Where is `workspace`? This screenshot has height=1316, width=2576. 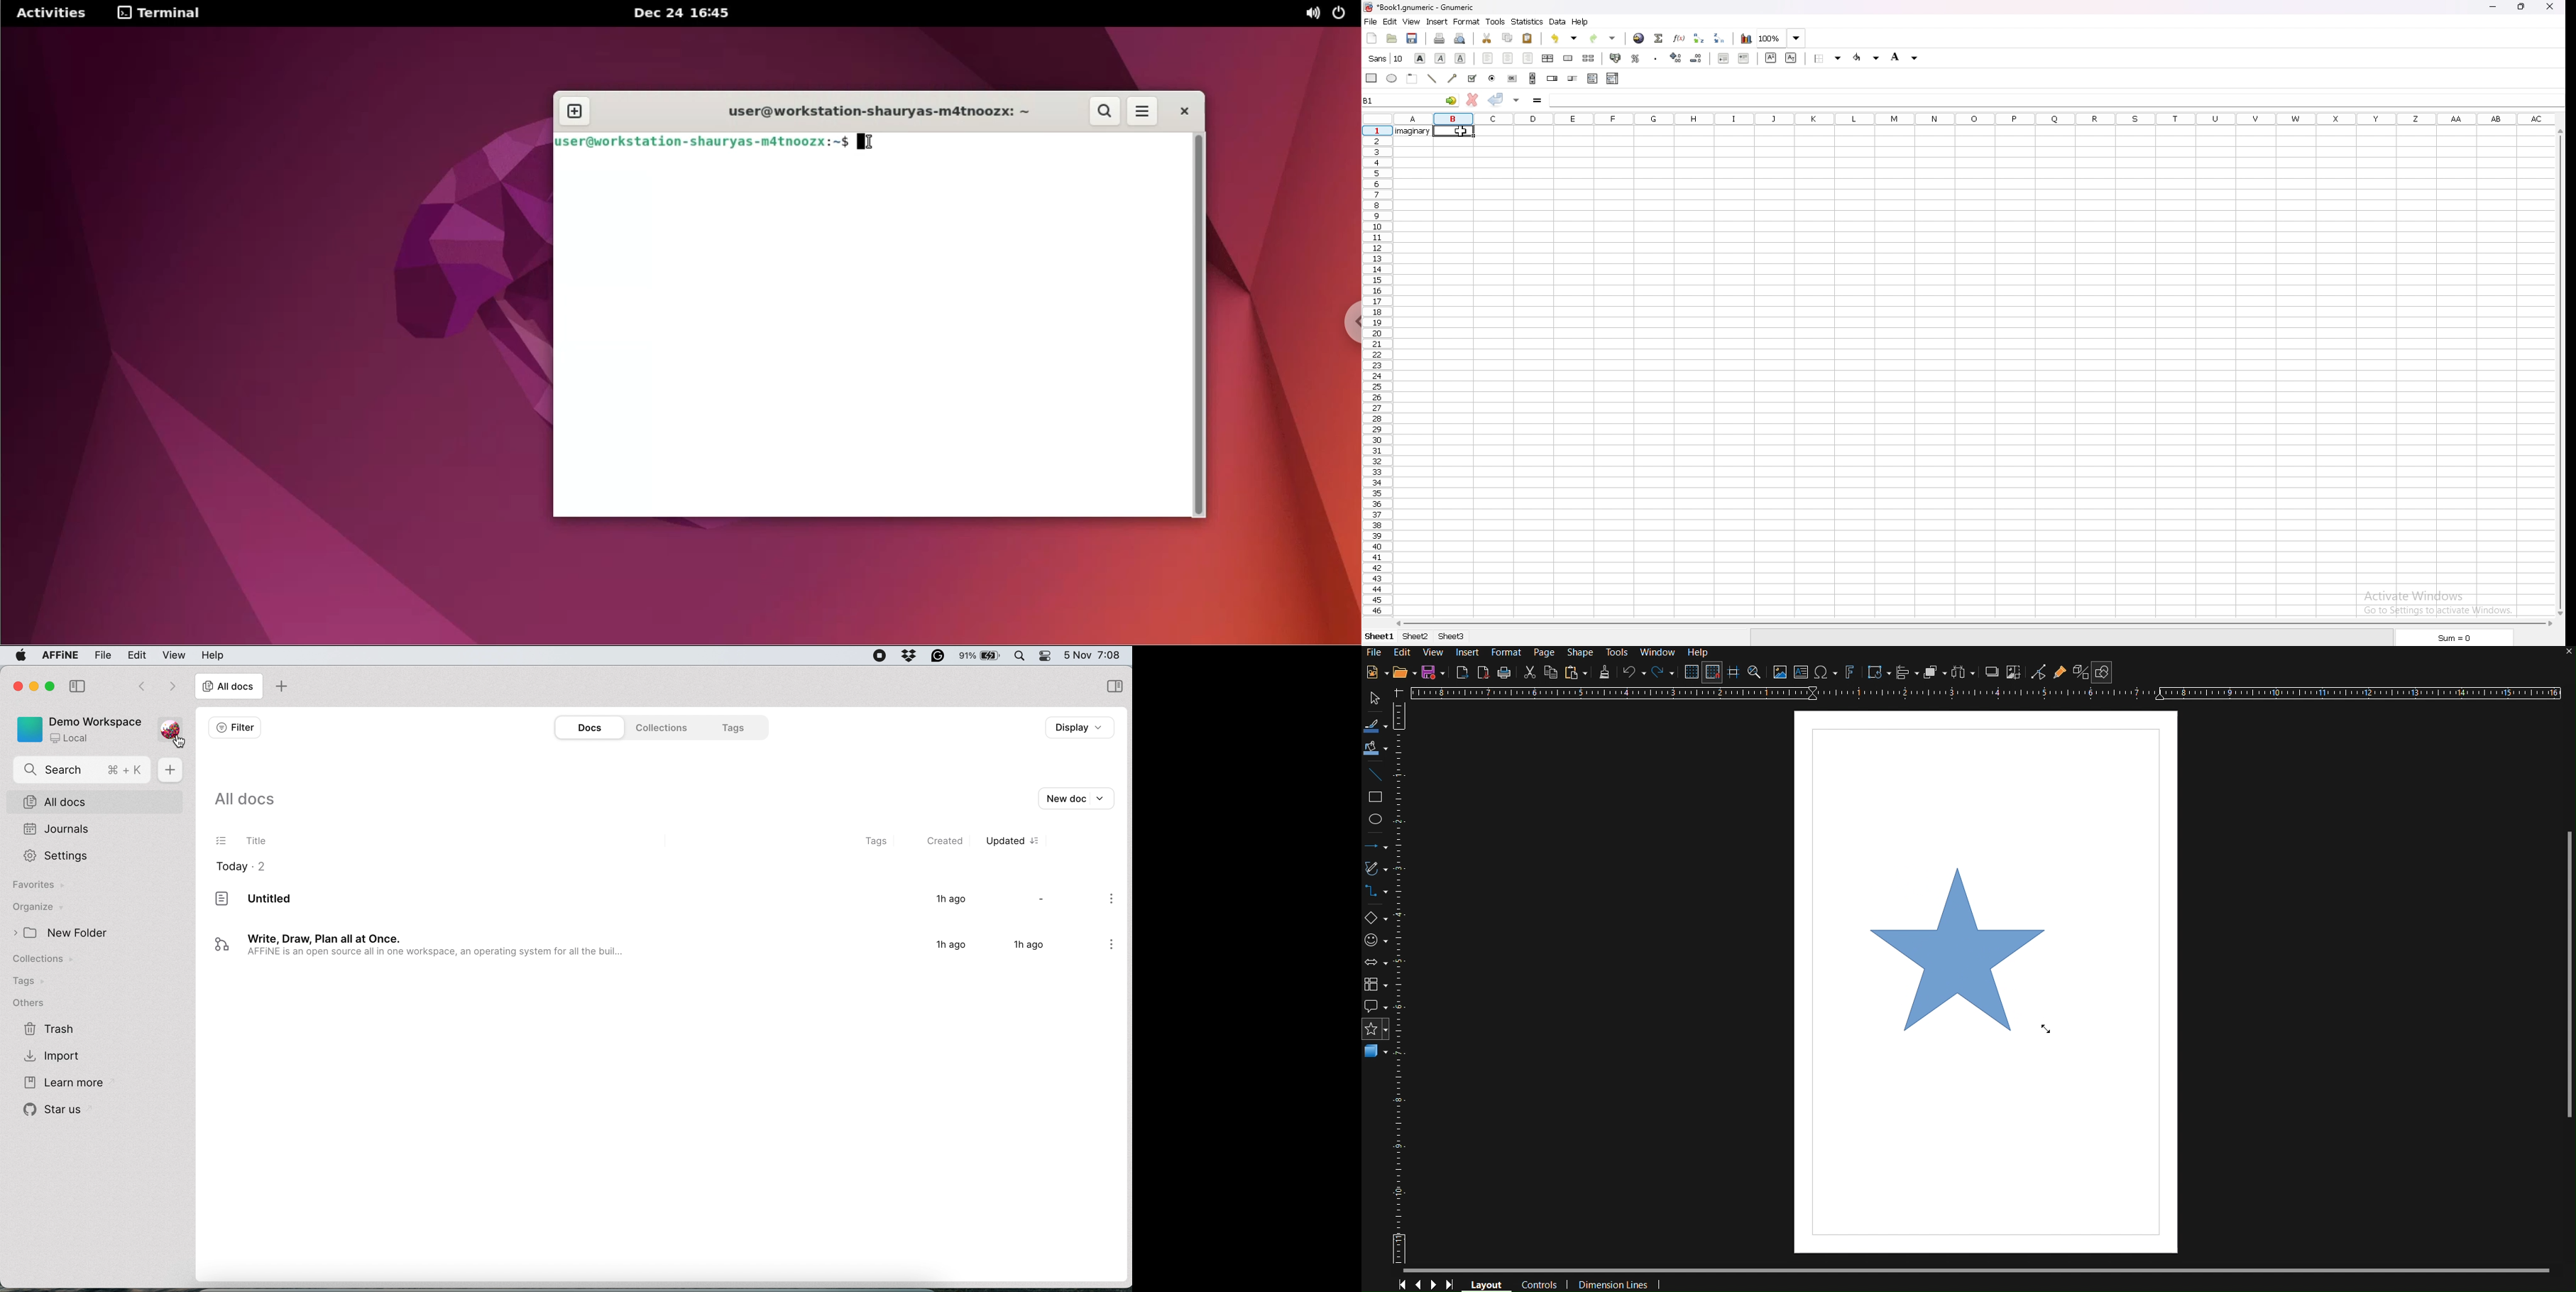
workspace is located at coordinates (78, 730).